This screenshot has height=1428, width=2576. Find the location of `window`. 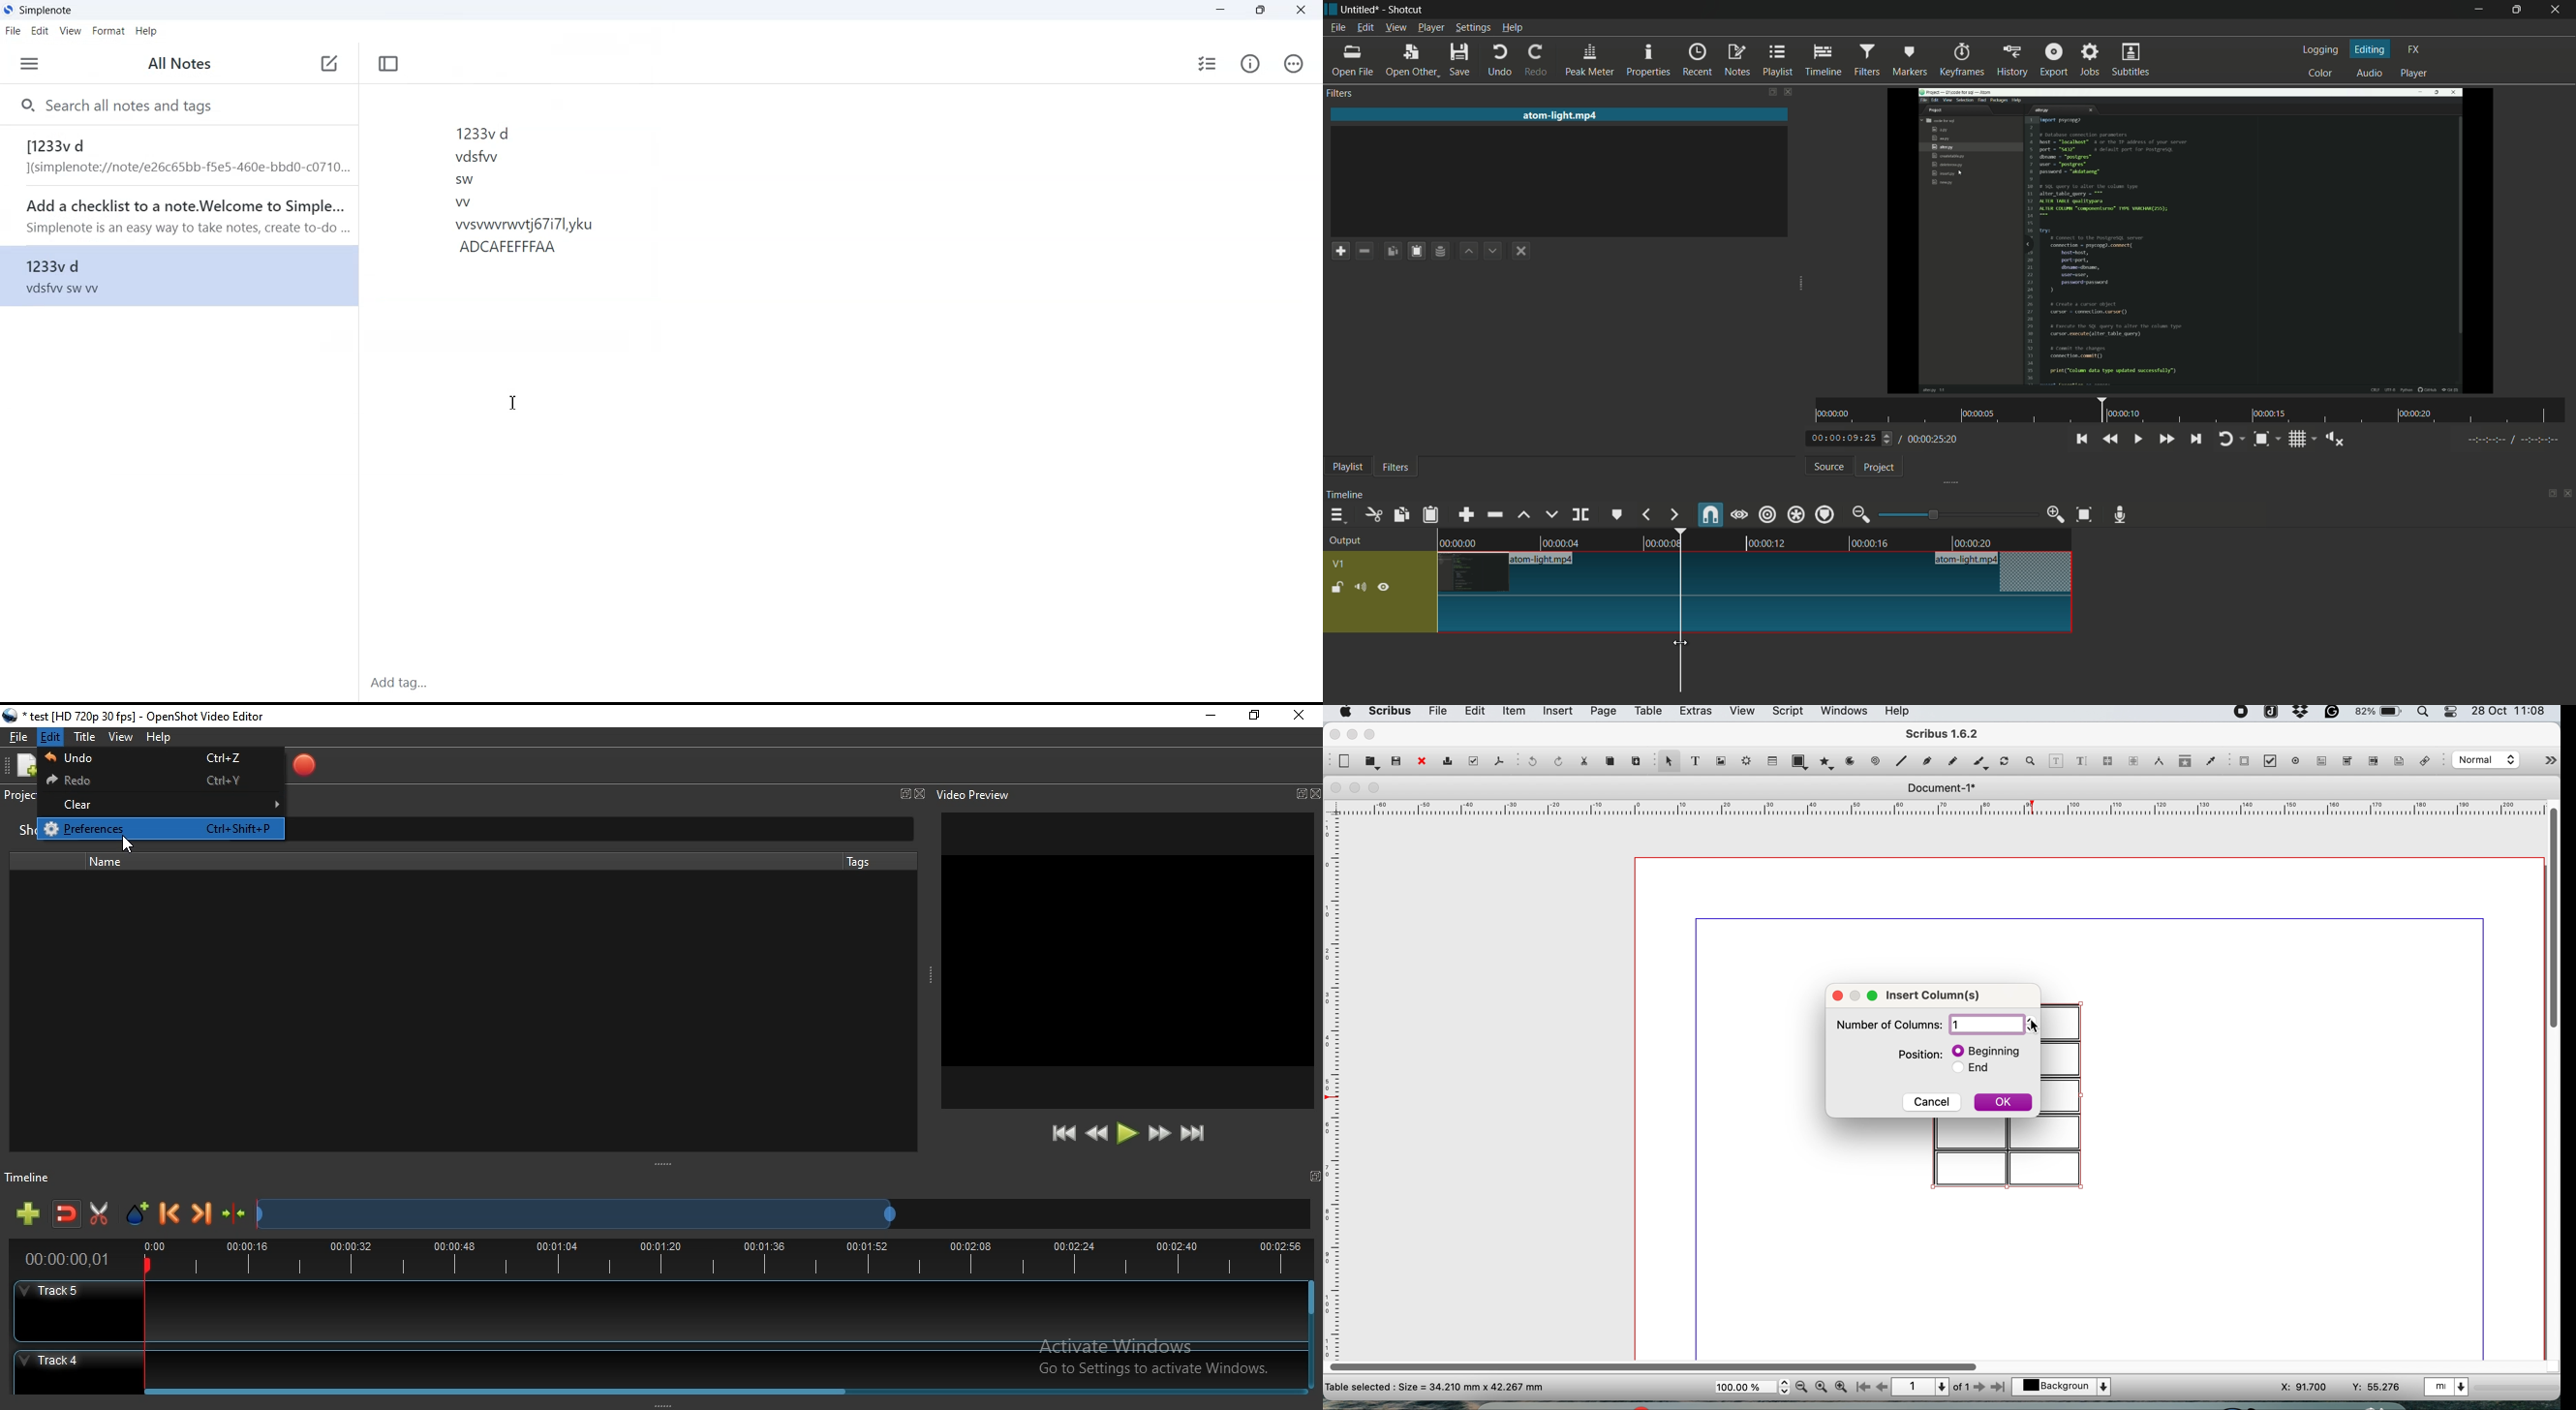

window is located at coordinates (1299, 794).